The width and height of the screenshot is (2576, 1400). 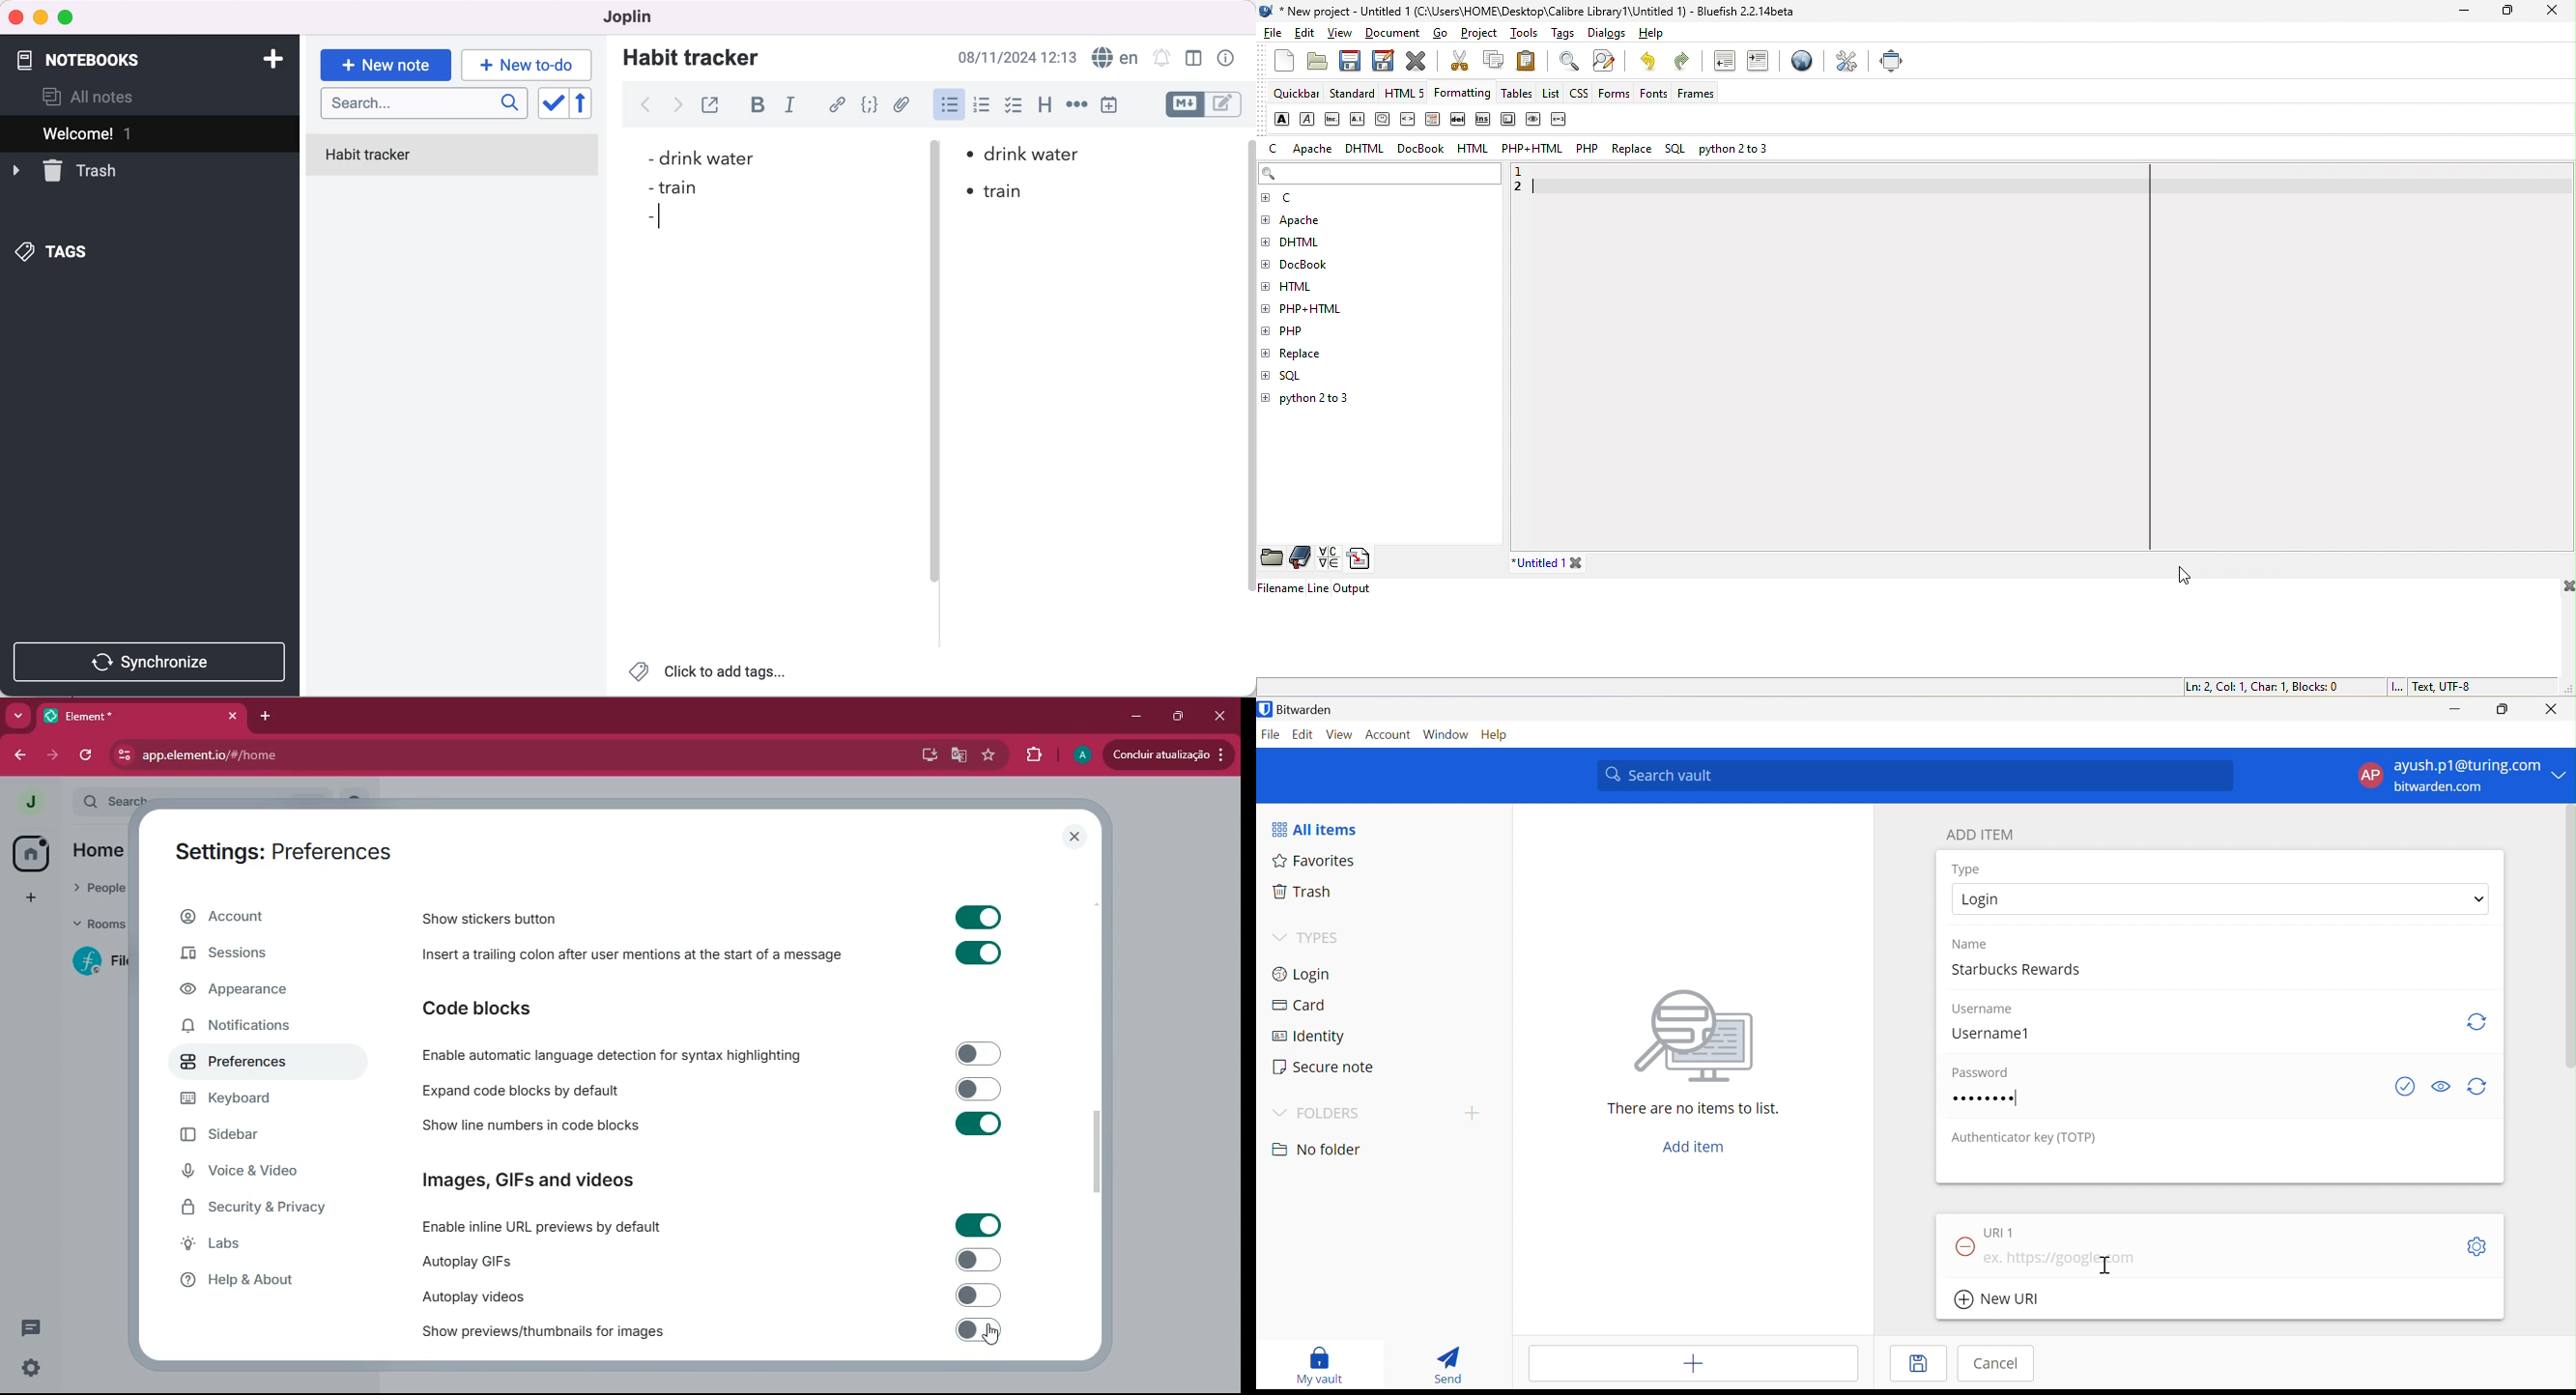 I want to click on cursor, so click(x=663, y=218).